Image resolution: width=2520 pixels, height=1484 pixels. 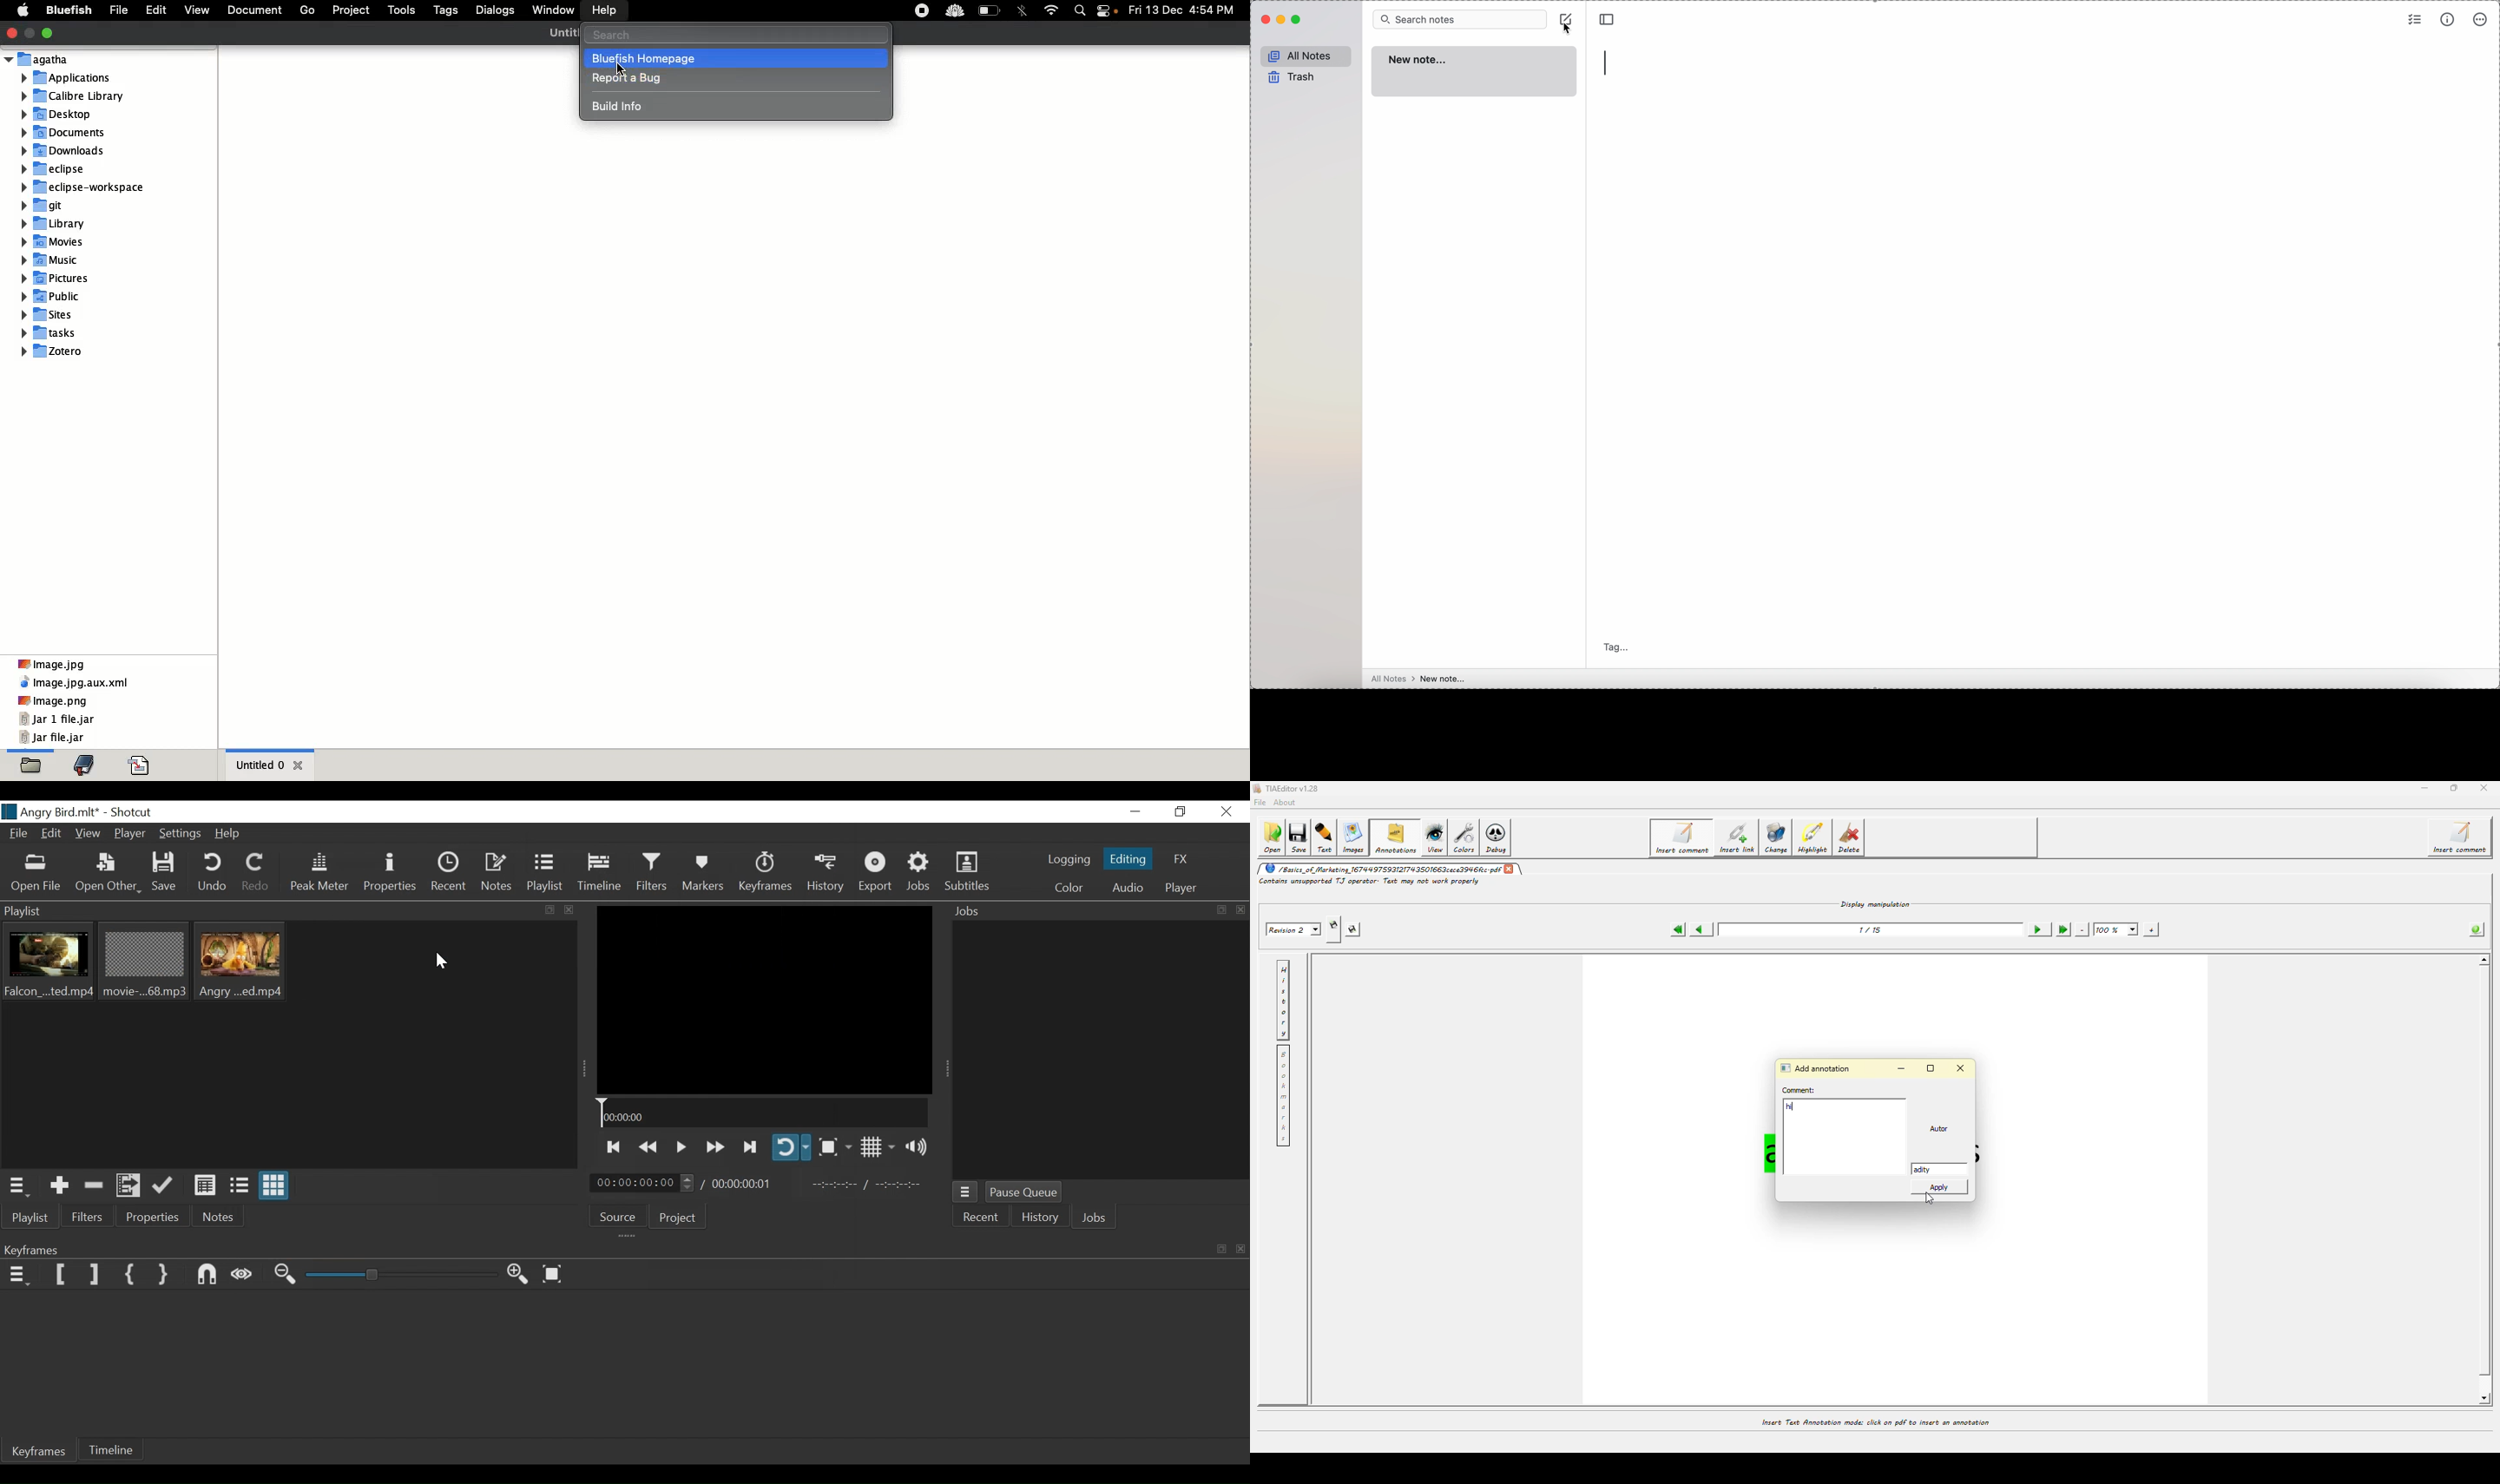 What do you see at coordinates (1096, 1218) in the screenshot?
I see `Jobs` at bounding box center [1096, 1218].